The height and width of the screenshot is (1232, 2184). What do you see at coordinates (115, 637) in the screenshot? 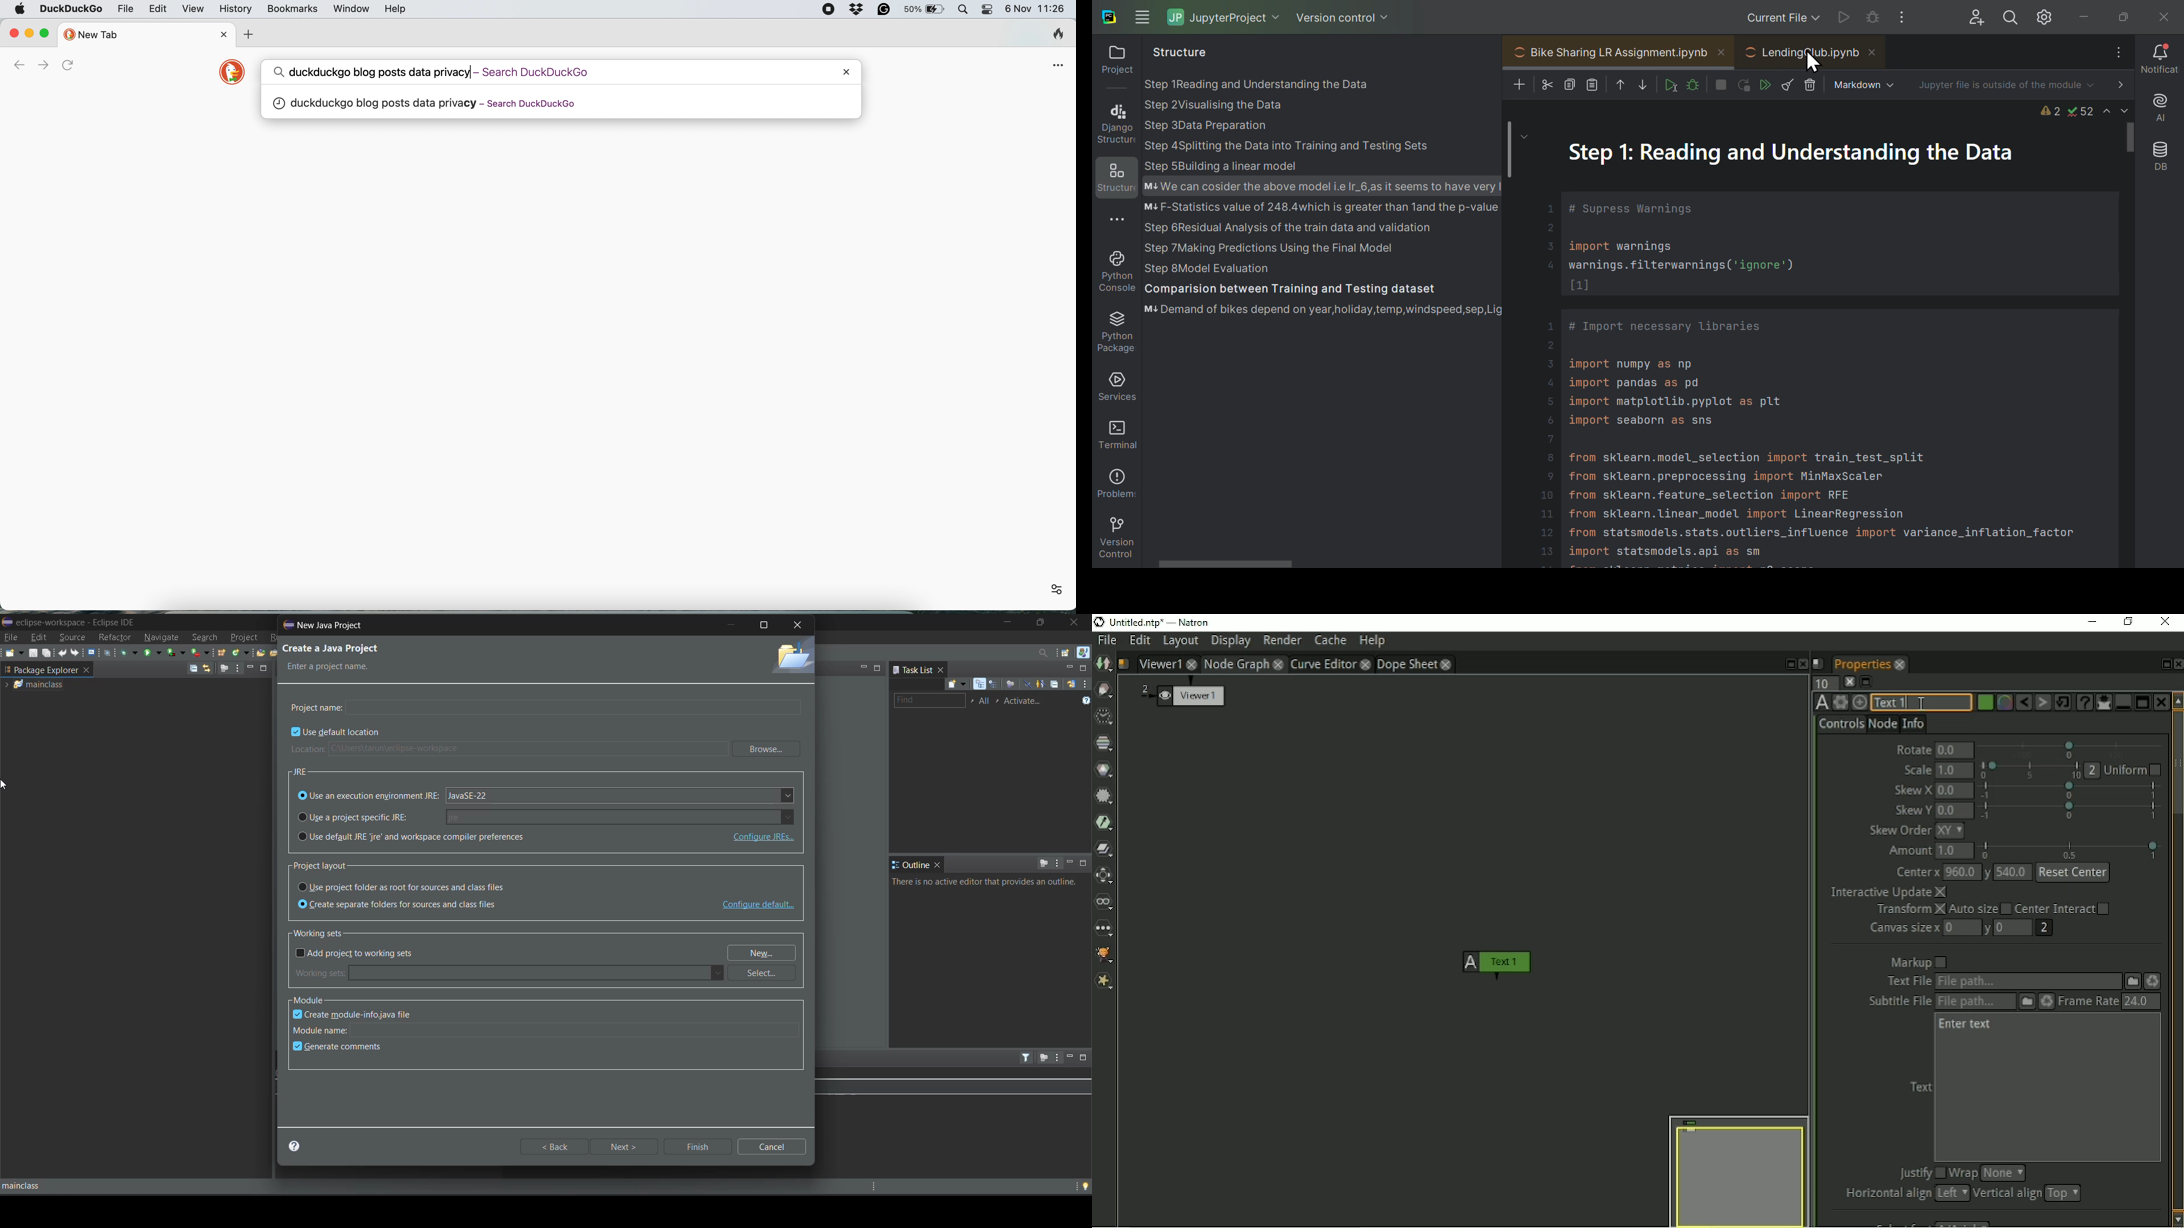
I see `refractor` at bounding box center [115, 637].